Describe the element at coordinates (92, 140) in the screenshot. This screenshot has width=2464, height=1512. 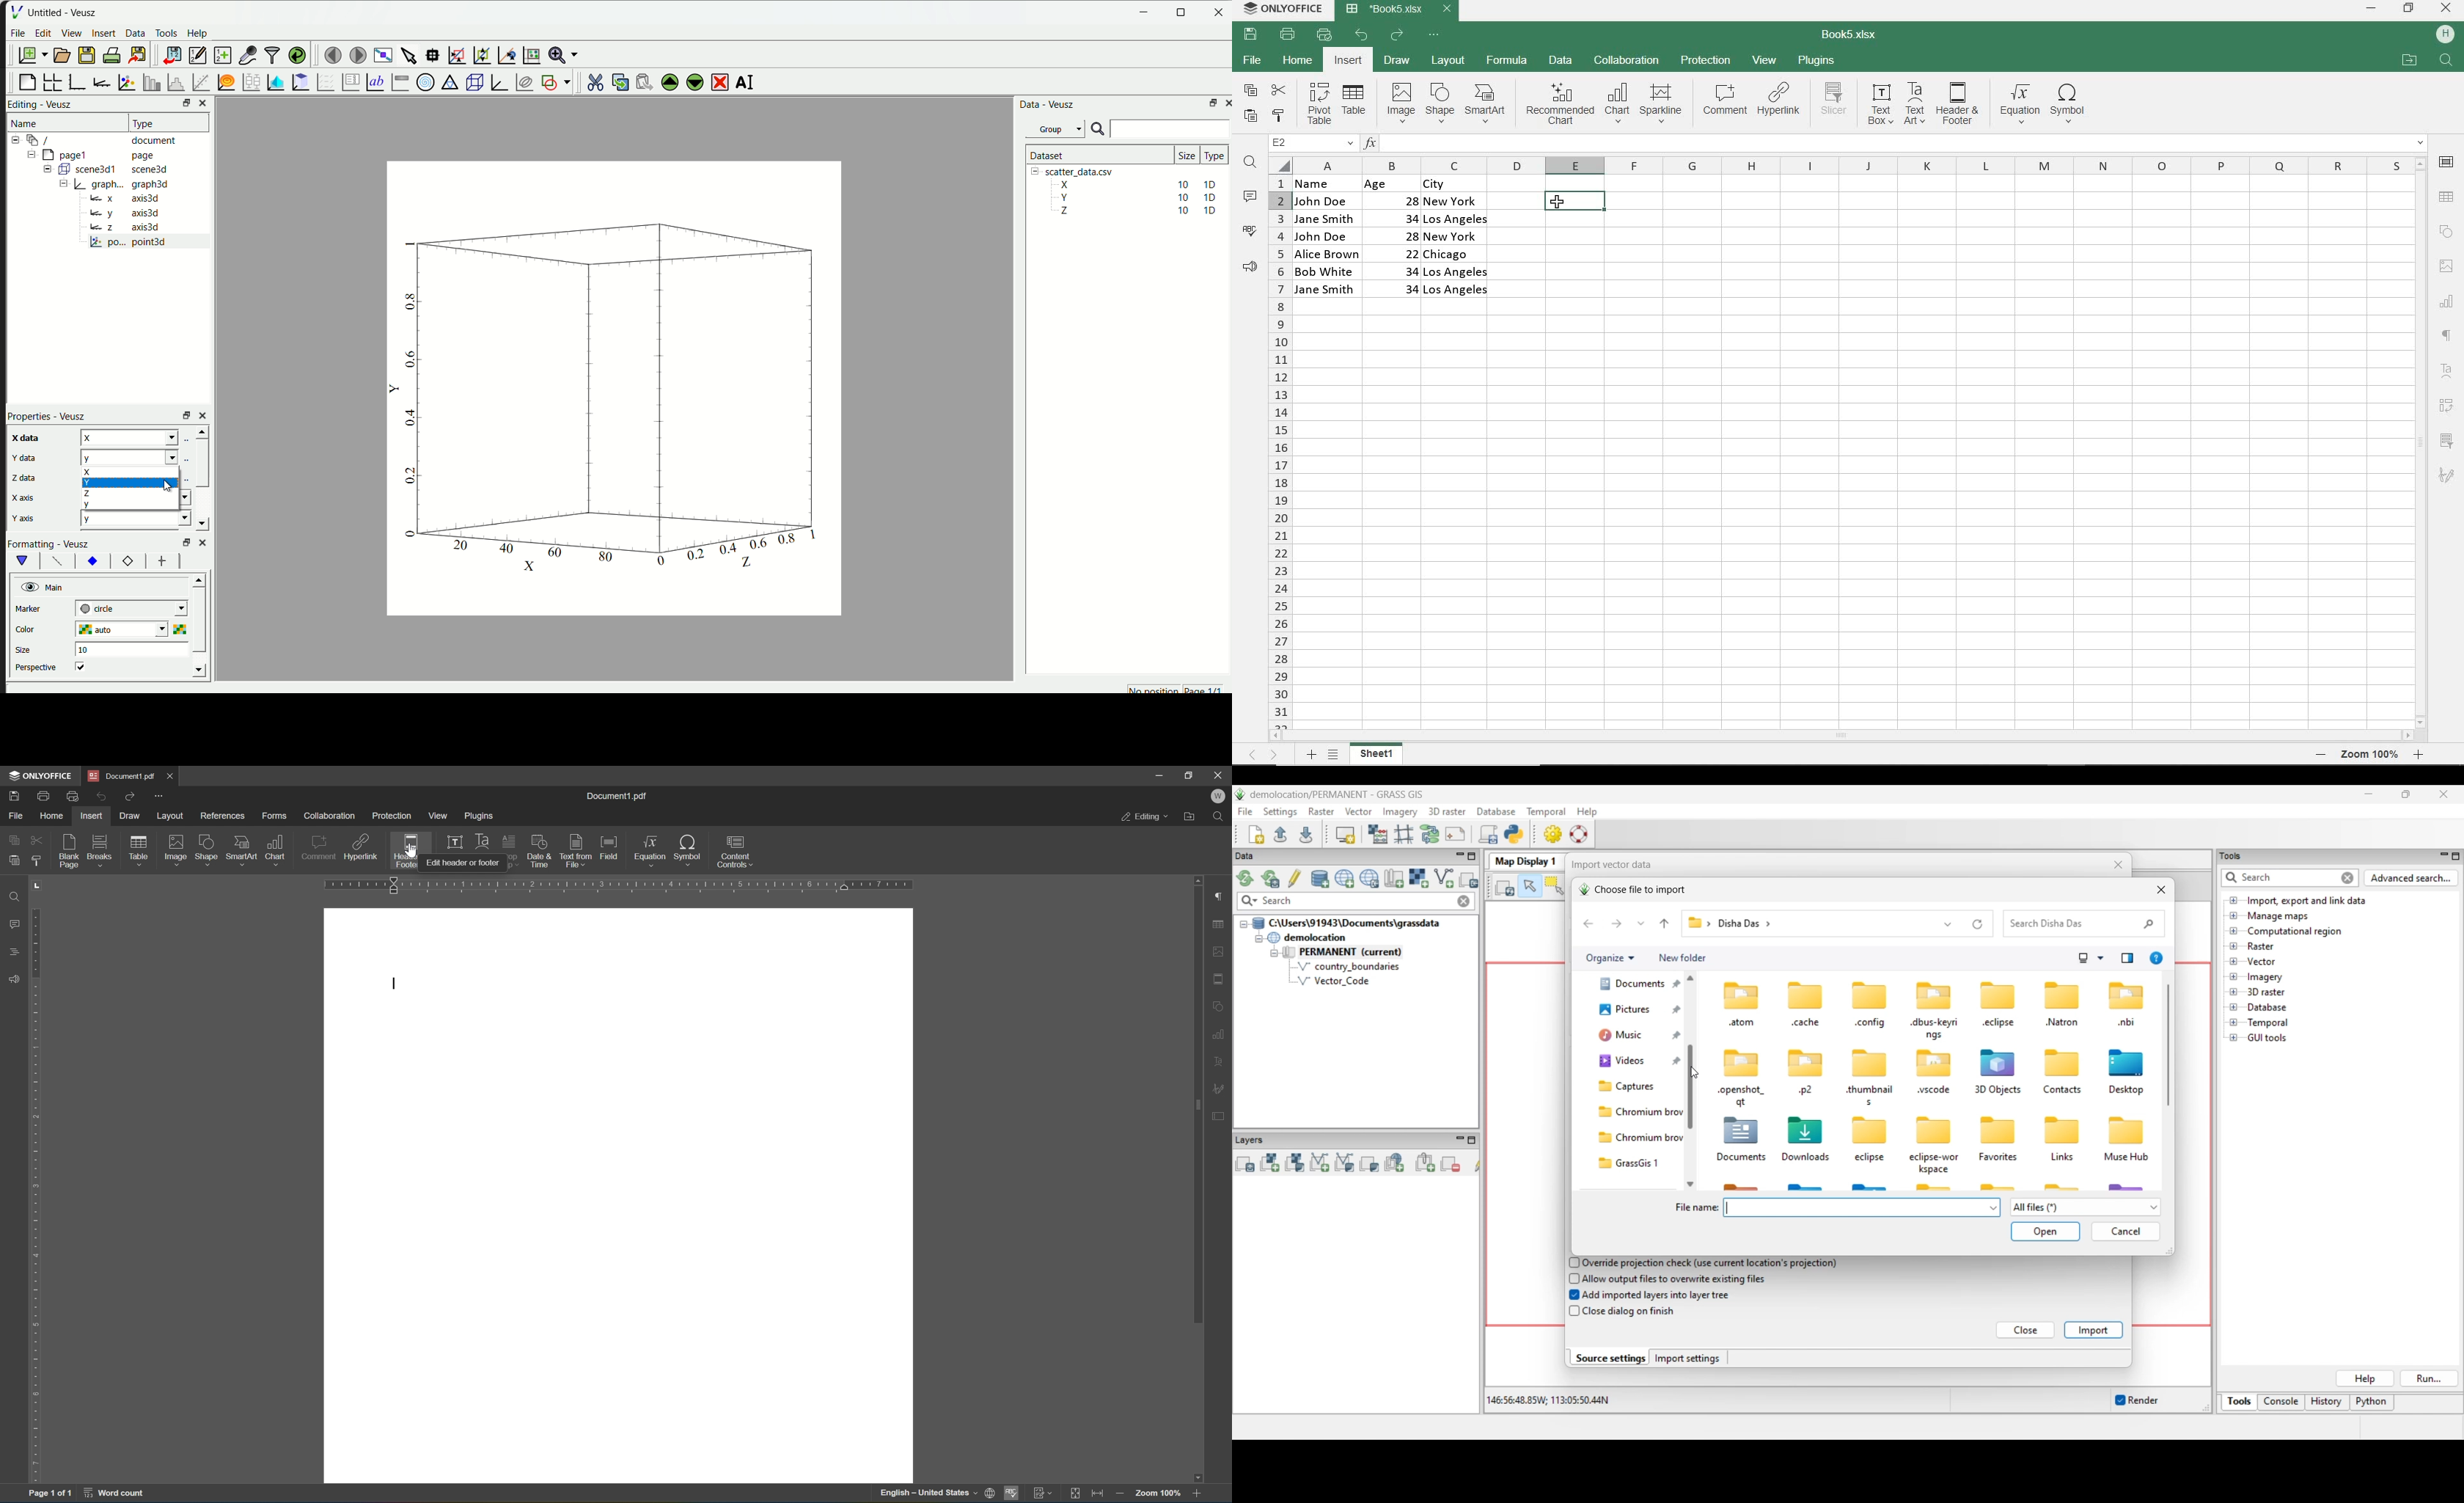
I see `12-9 / document` at that location.